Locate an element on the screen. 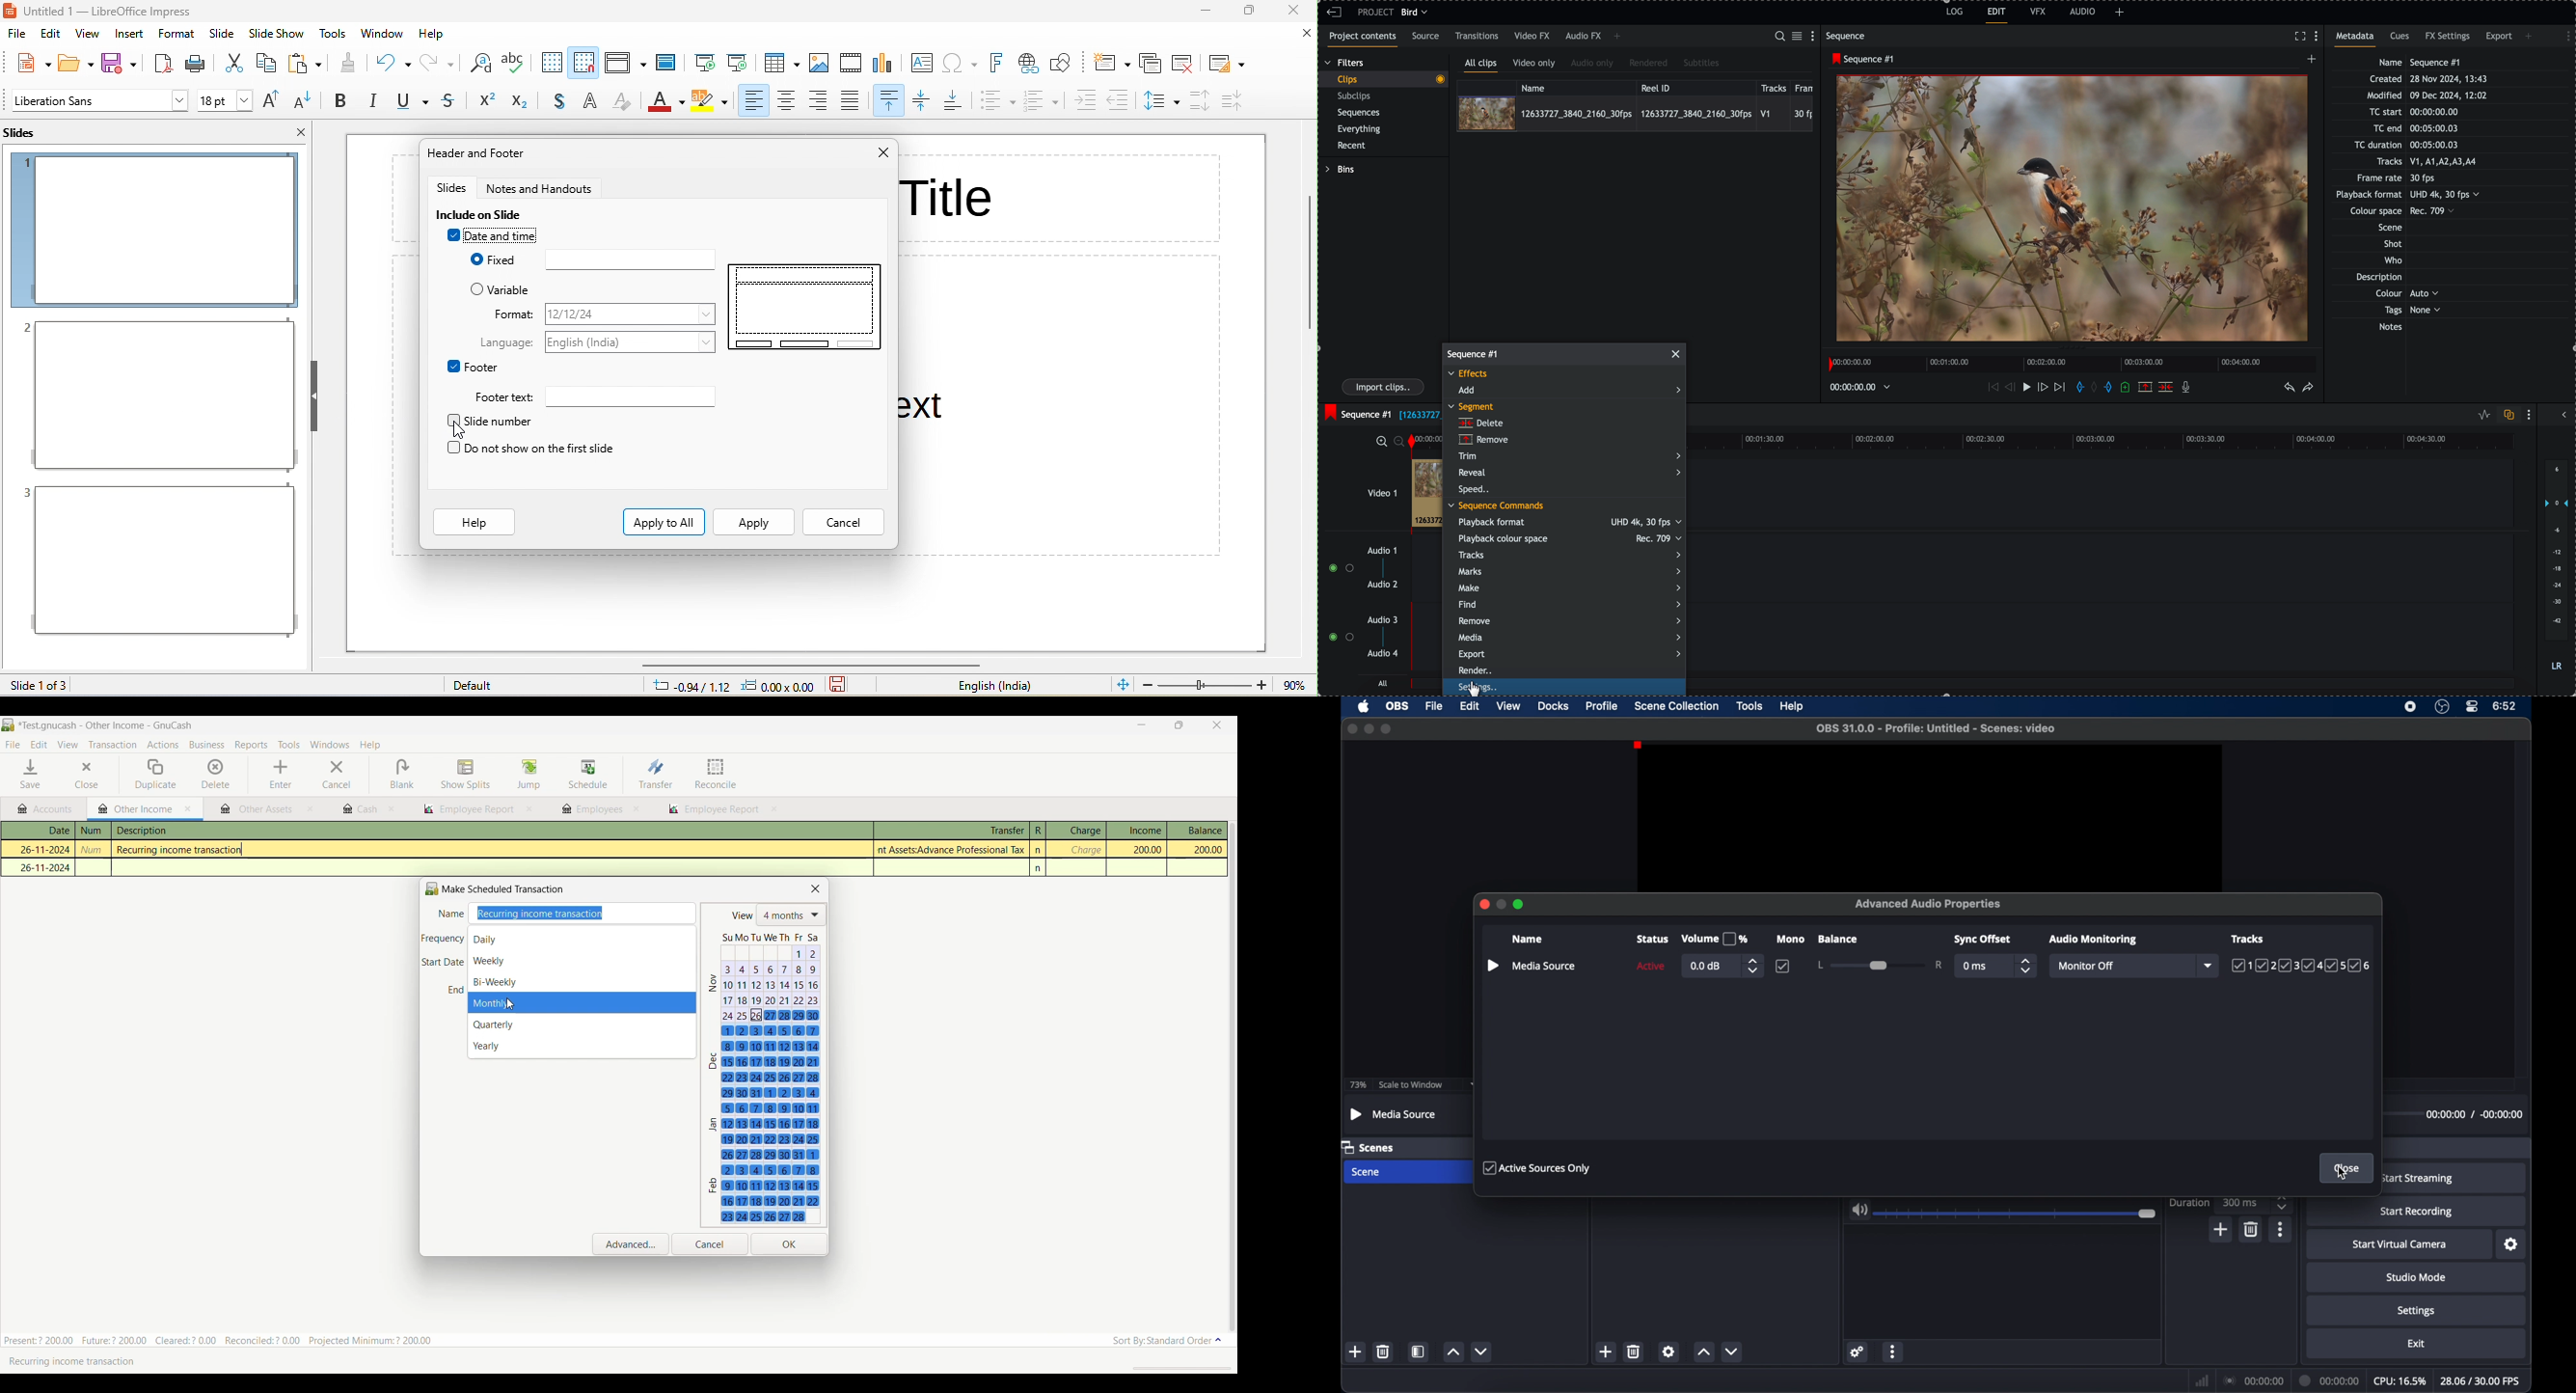  cpu is located at coordinates (2401, 1381).